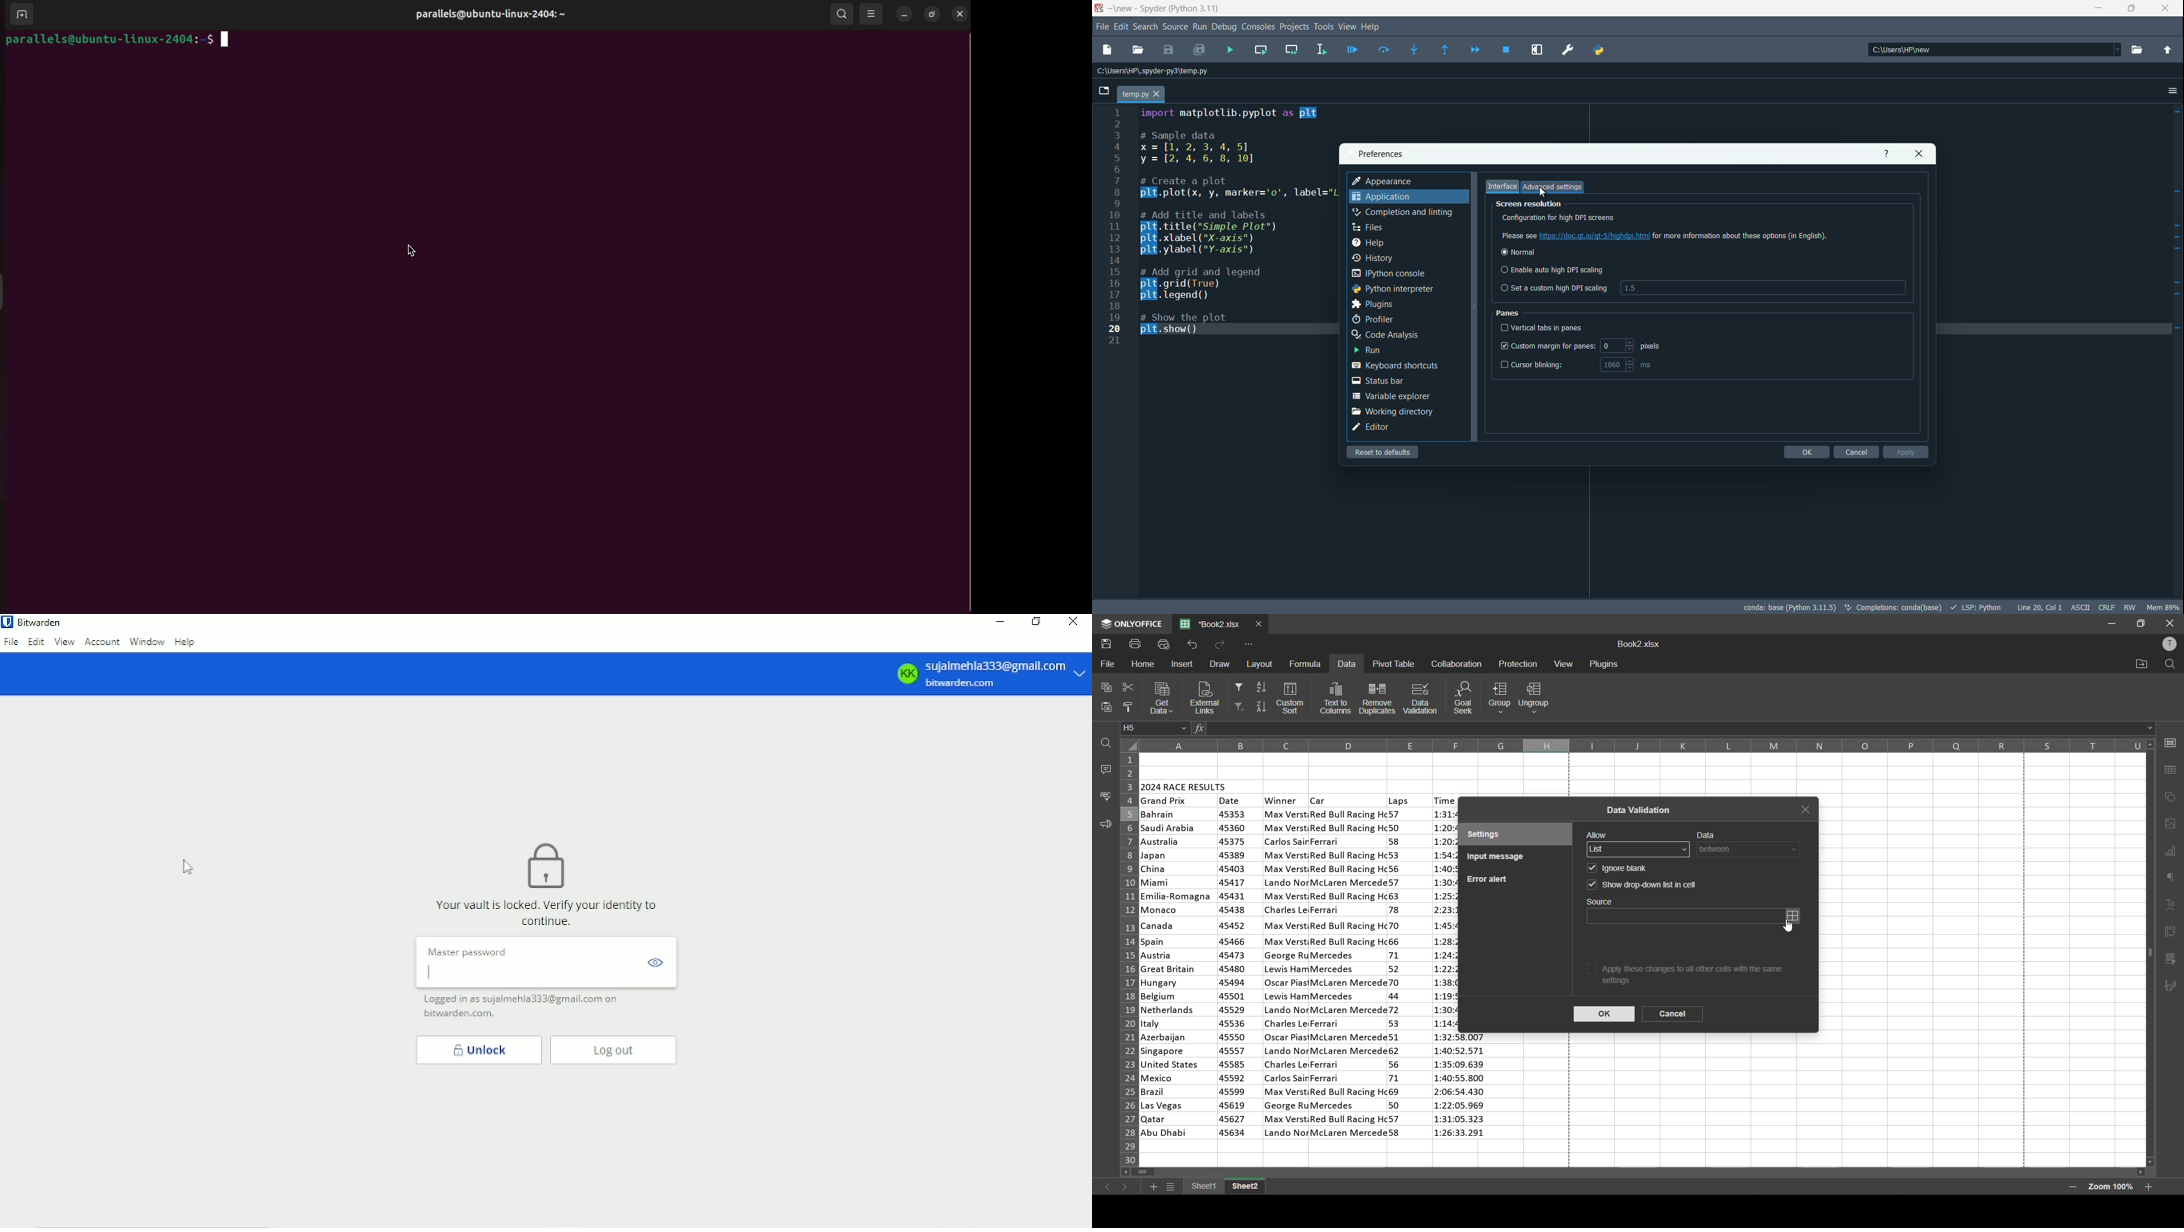  What do you see at coordinates (1568, 49) in the screenshot?
I see `preferences` at bounding box center [1568, 49].